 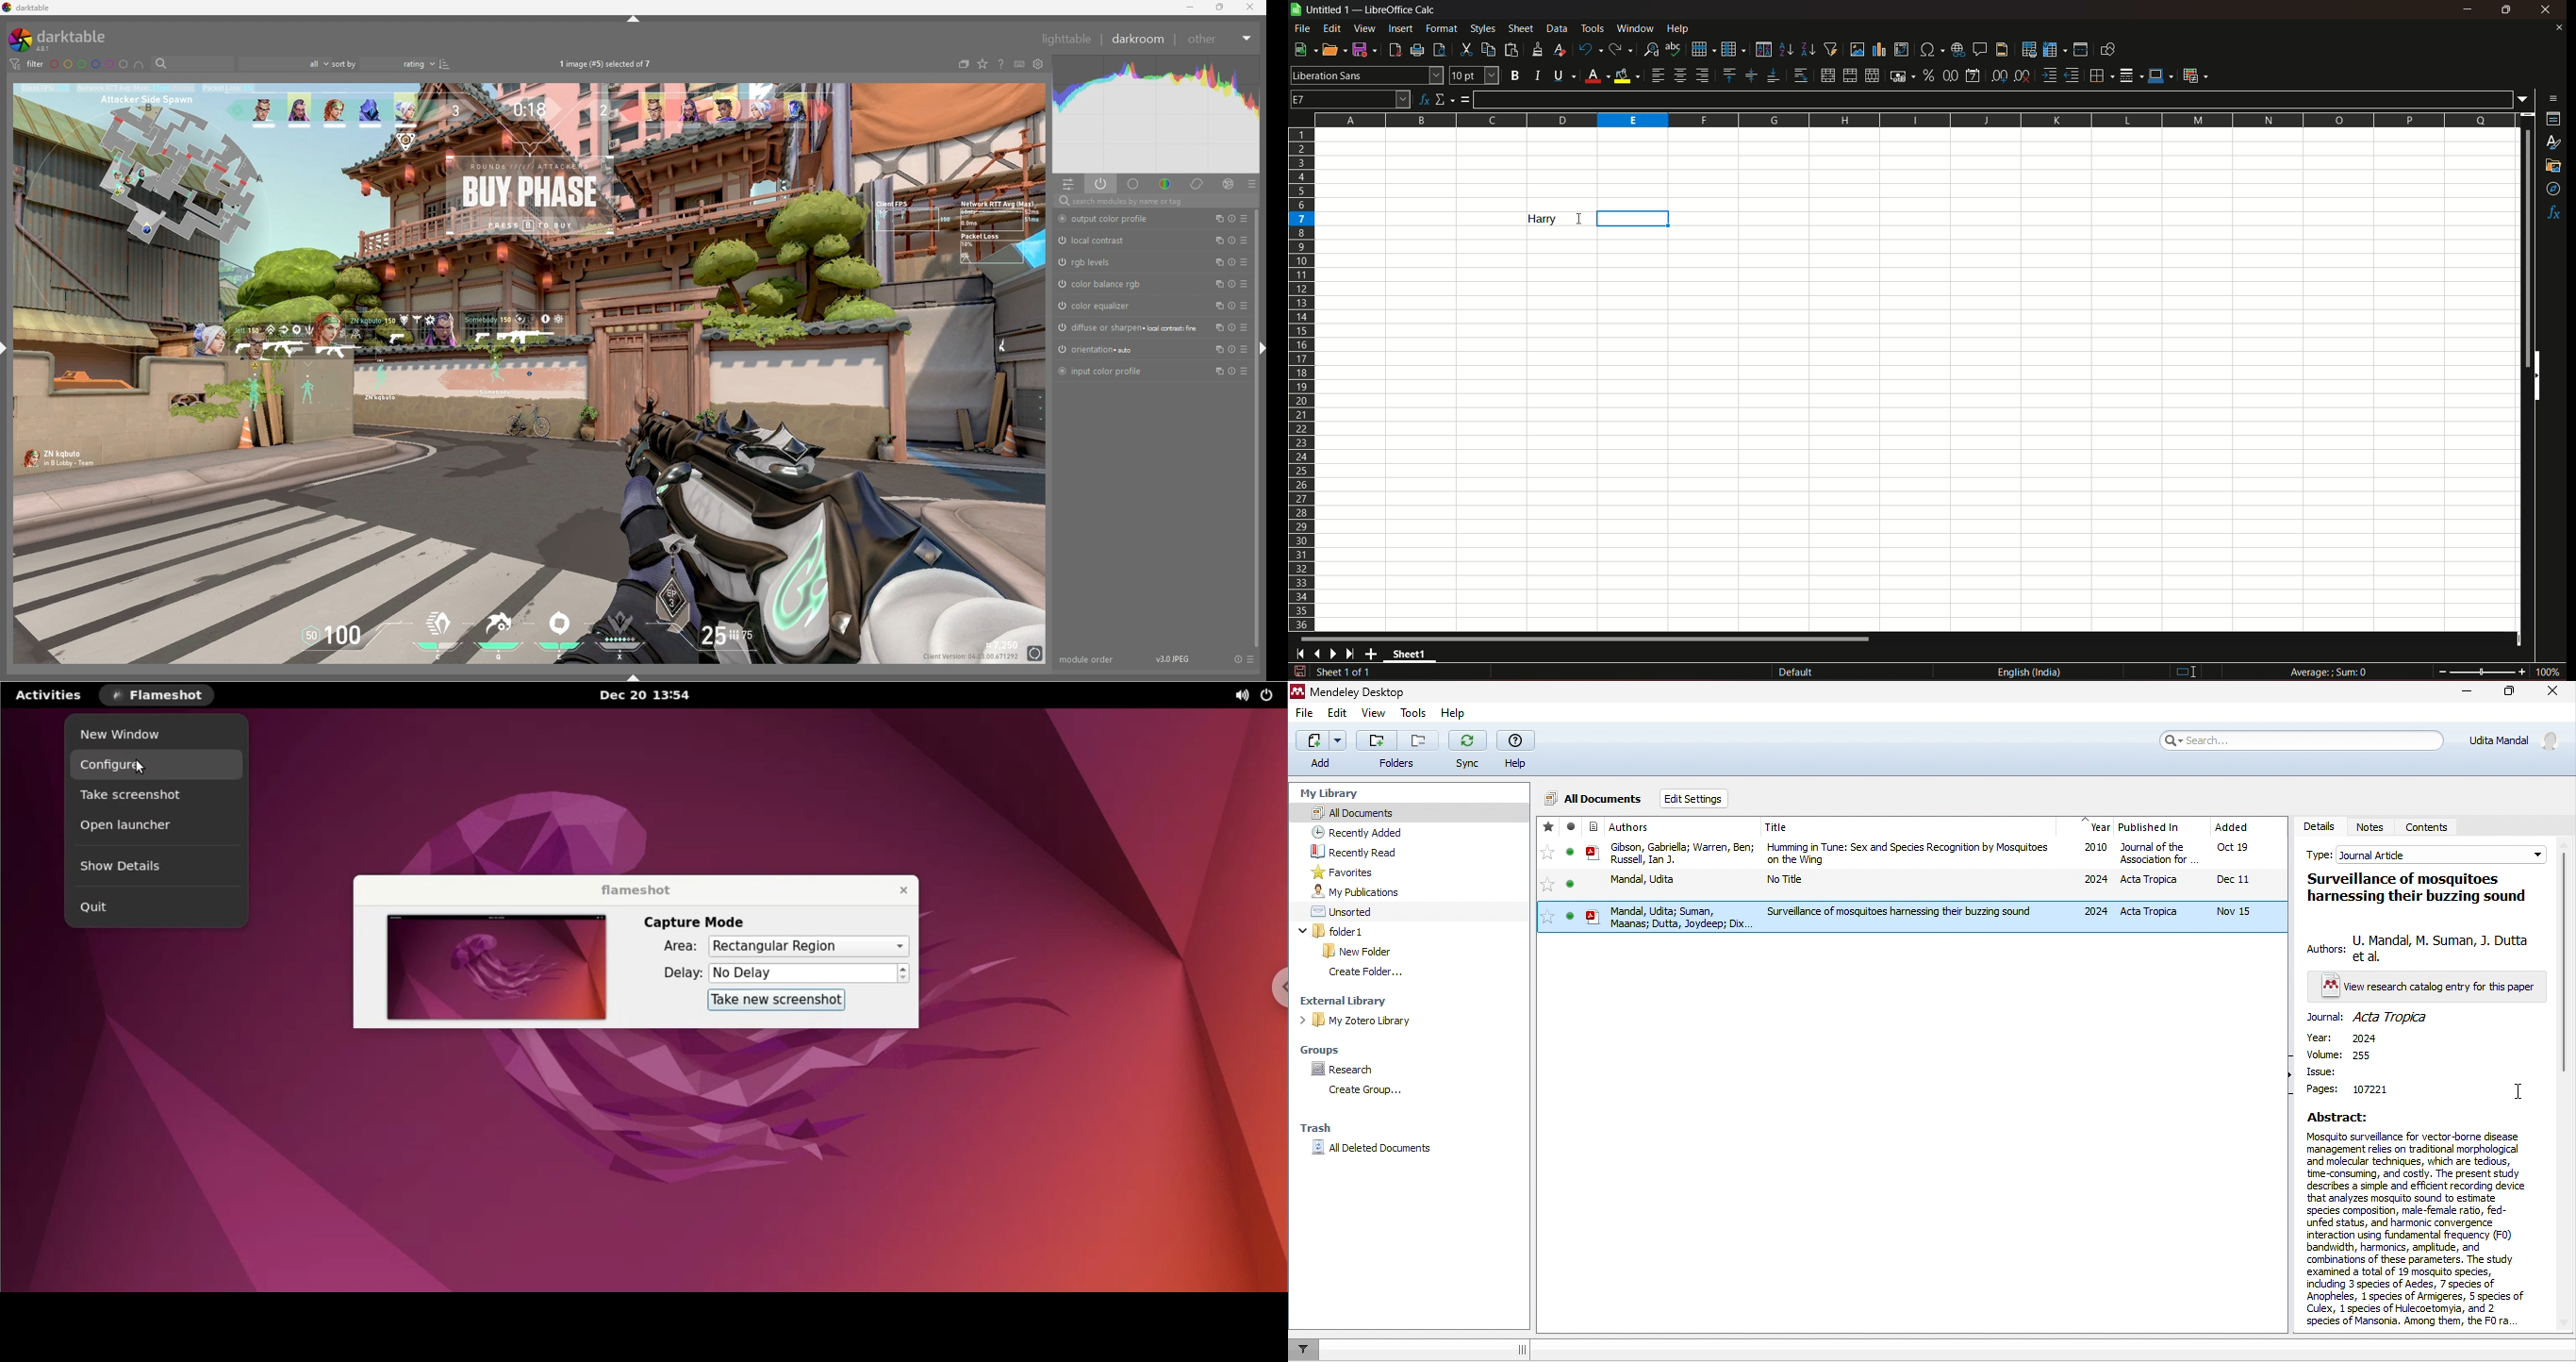 I want to click on reset, so click(x=1232, y=284).